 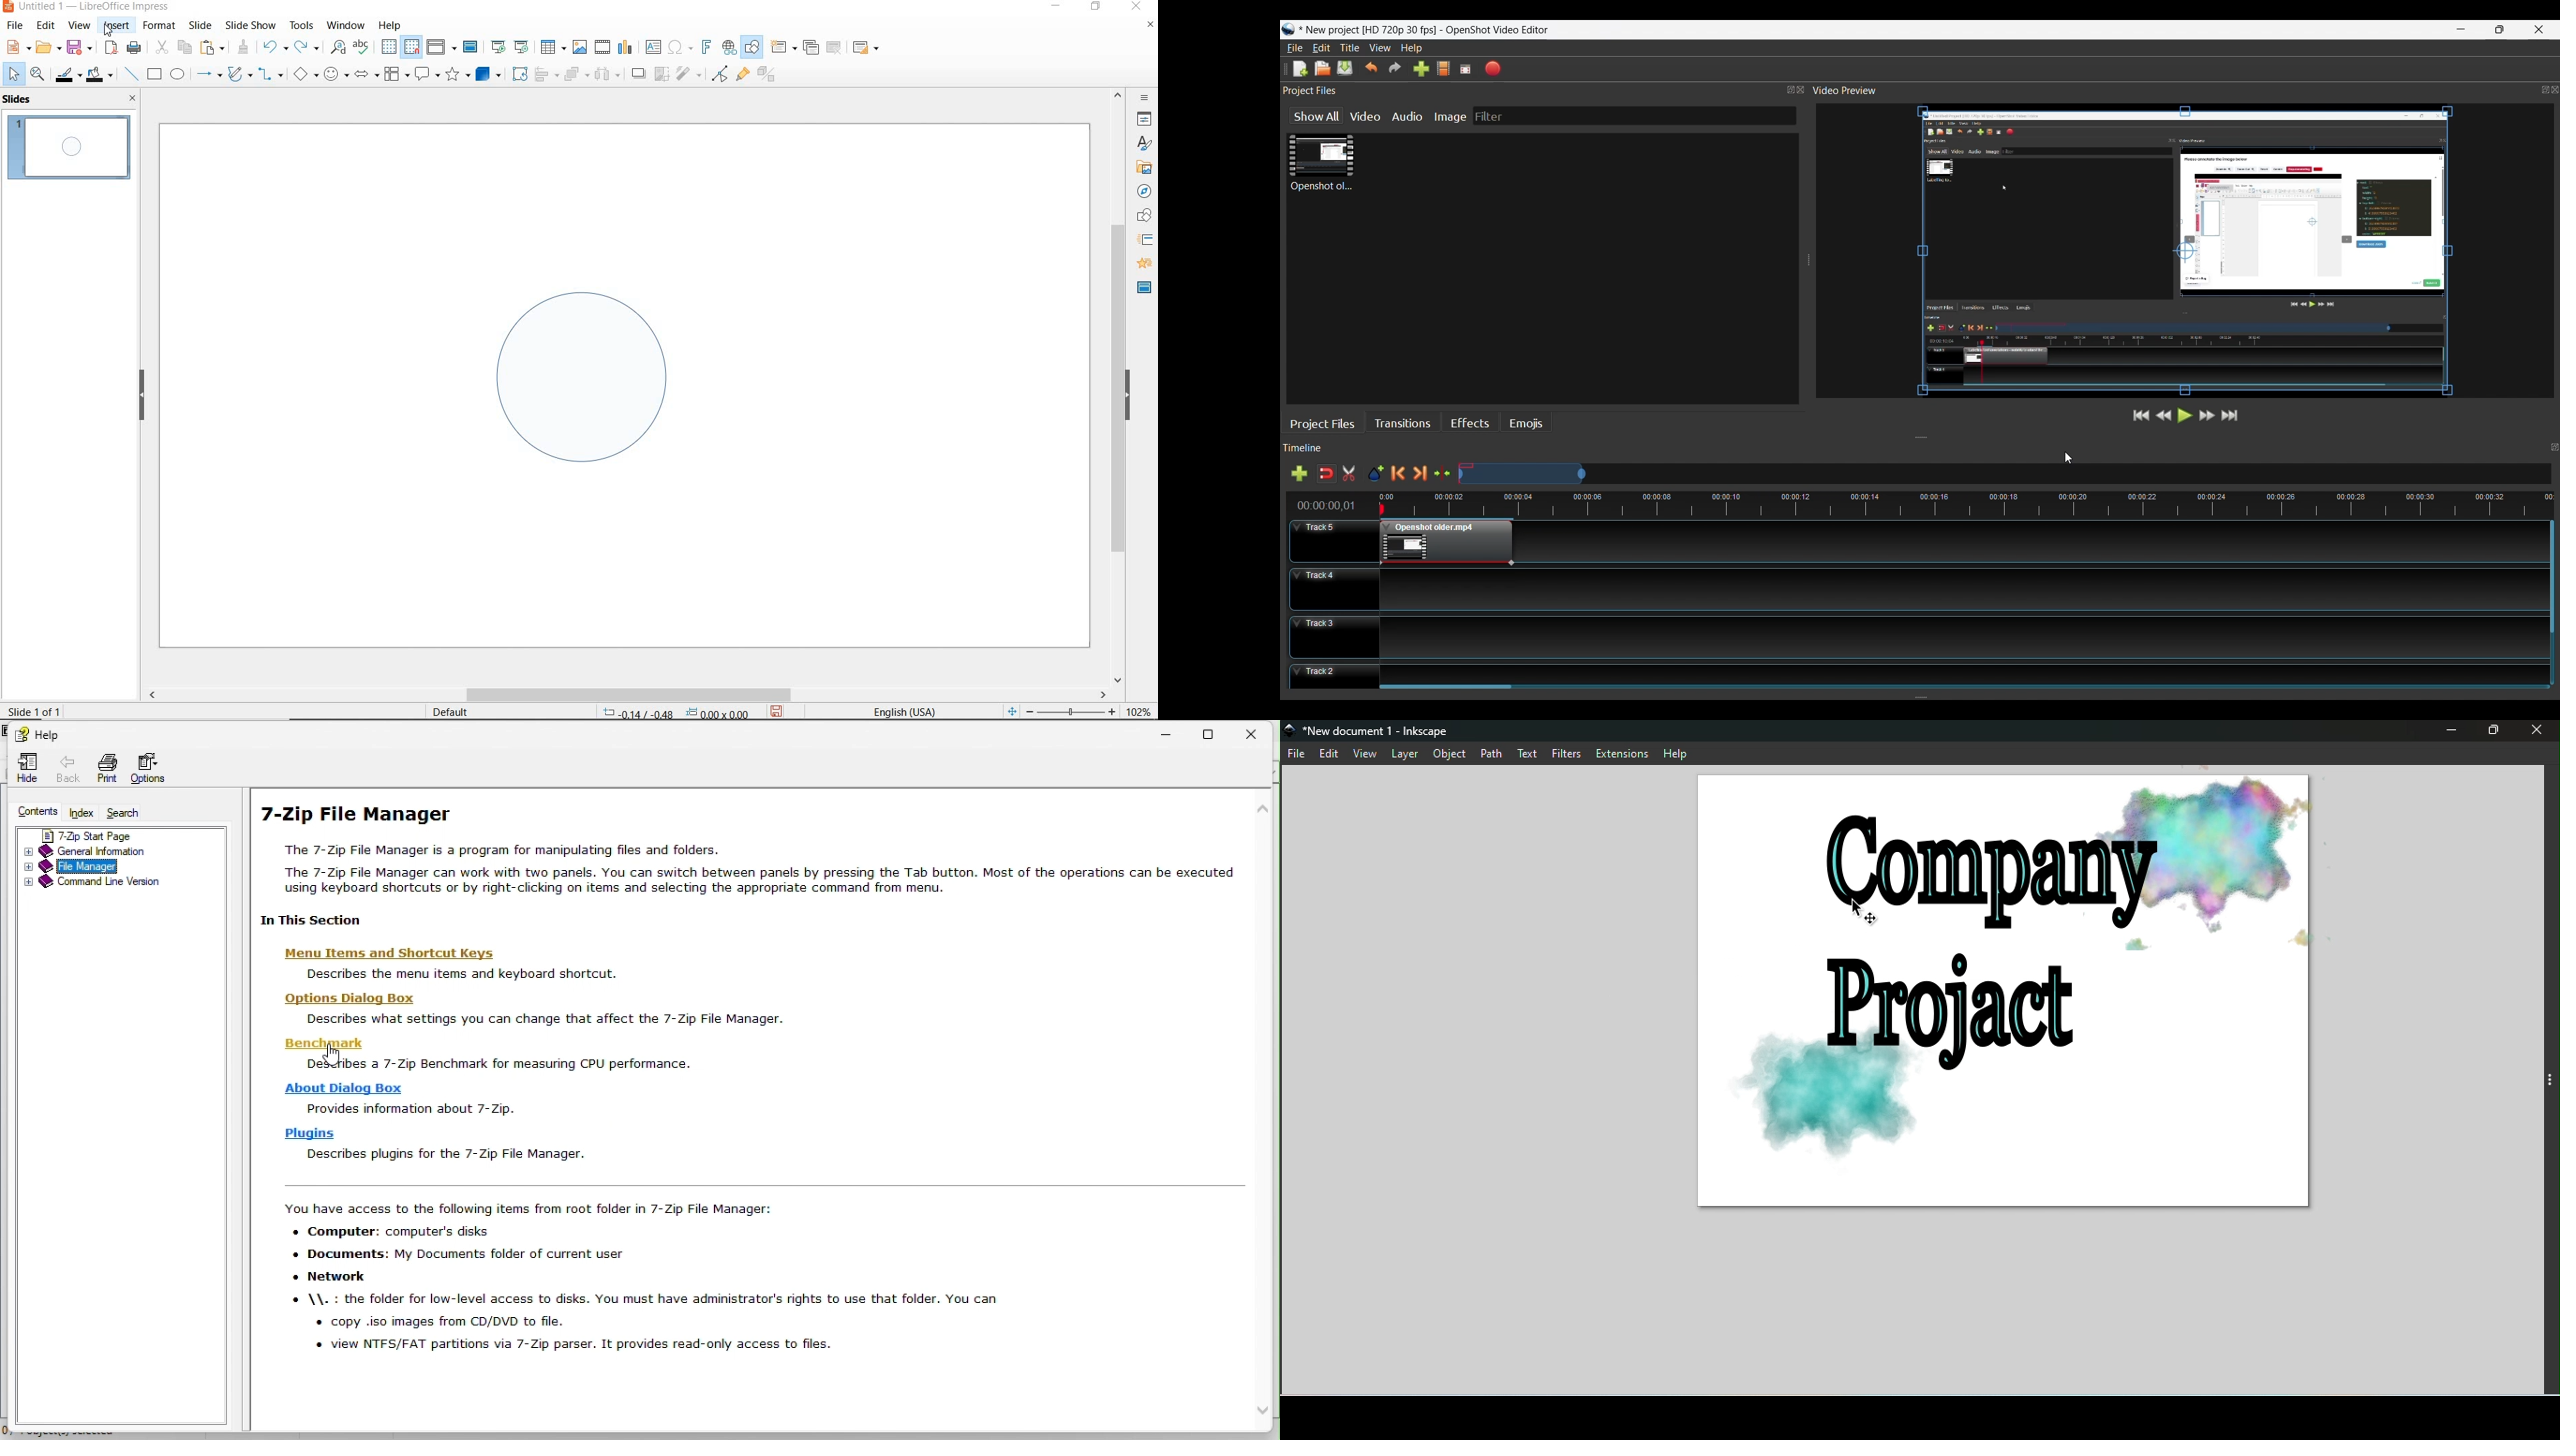 I want to click on Contents, so click(x=31, y=811).